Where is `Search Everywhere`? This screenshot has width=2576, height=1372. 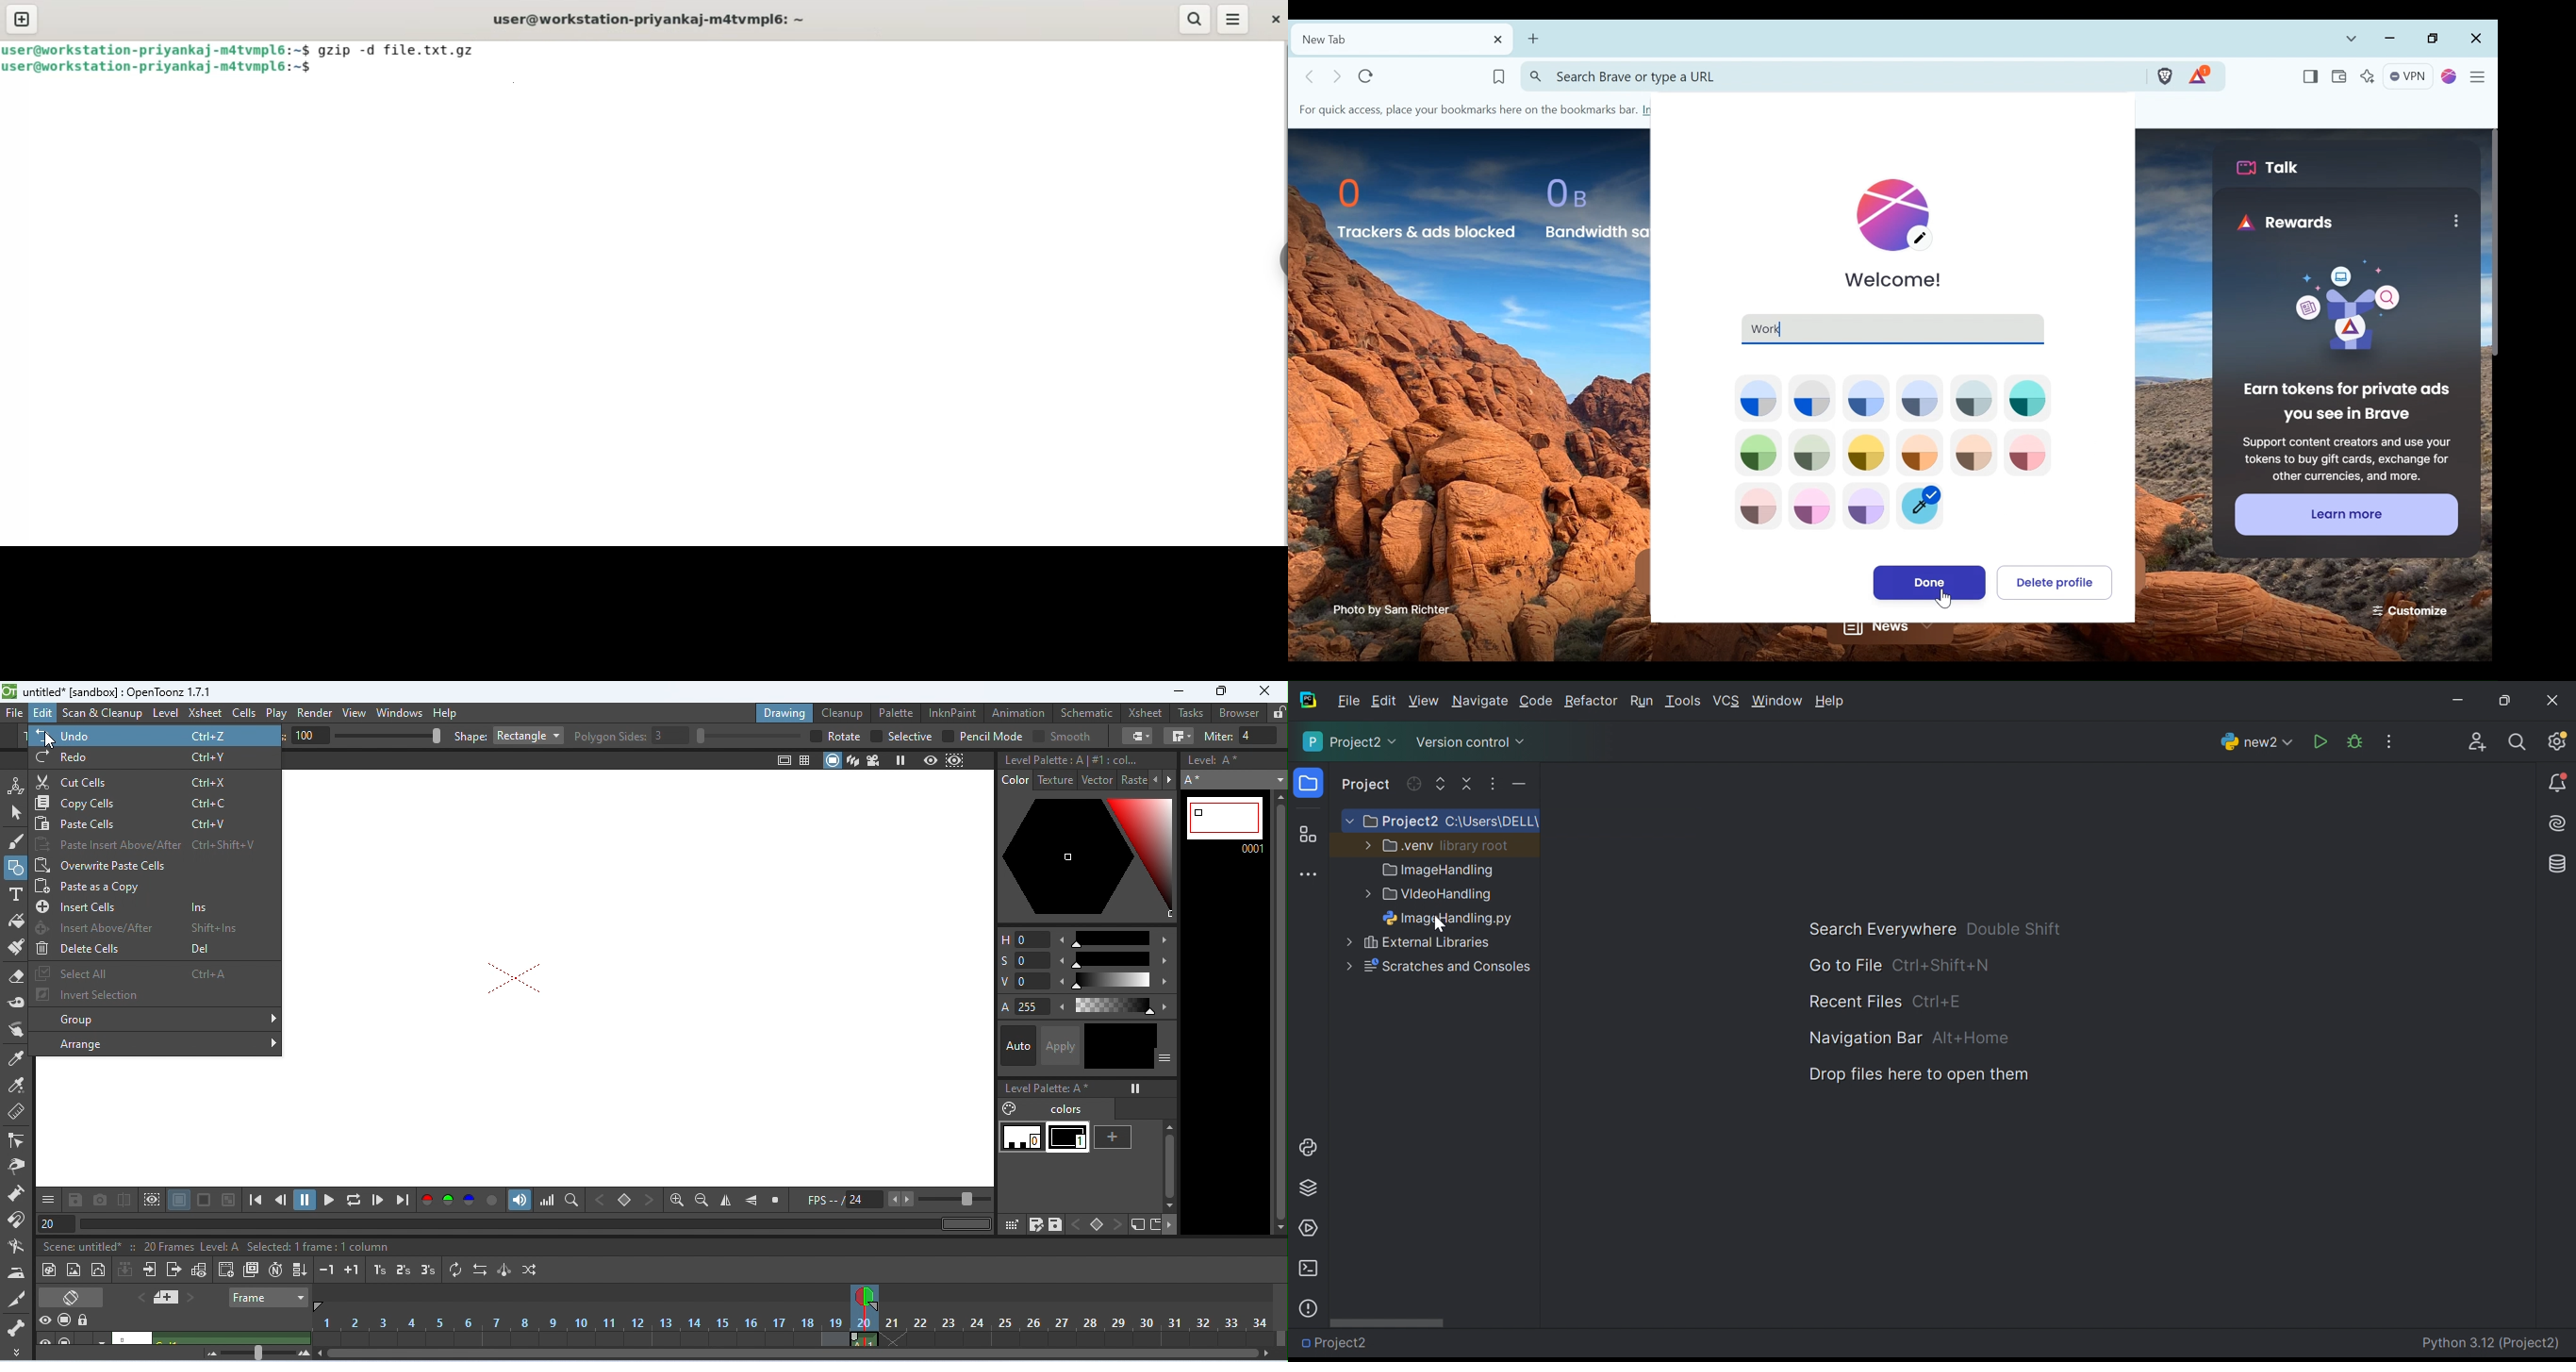
Search Everywhere is located at coordinates (1876, 930).